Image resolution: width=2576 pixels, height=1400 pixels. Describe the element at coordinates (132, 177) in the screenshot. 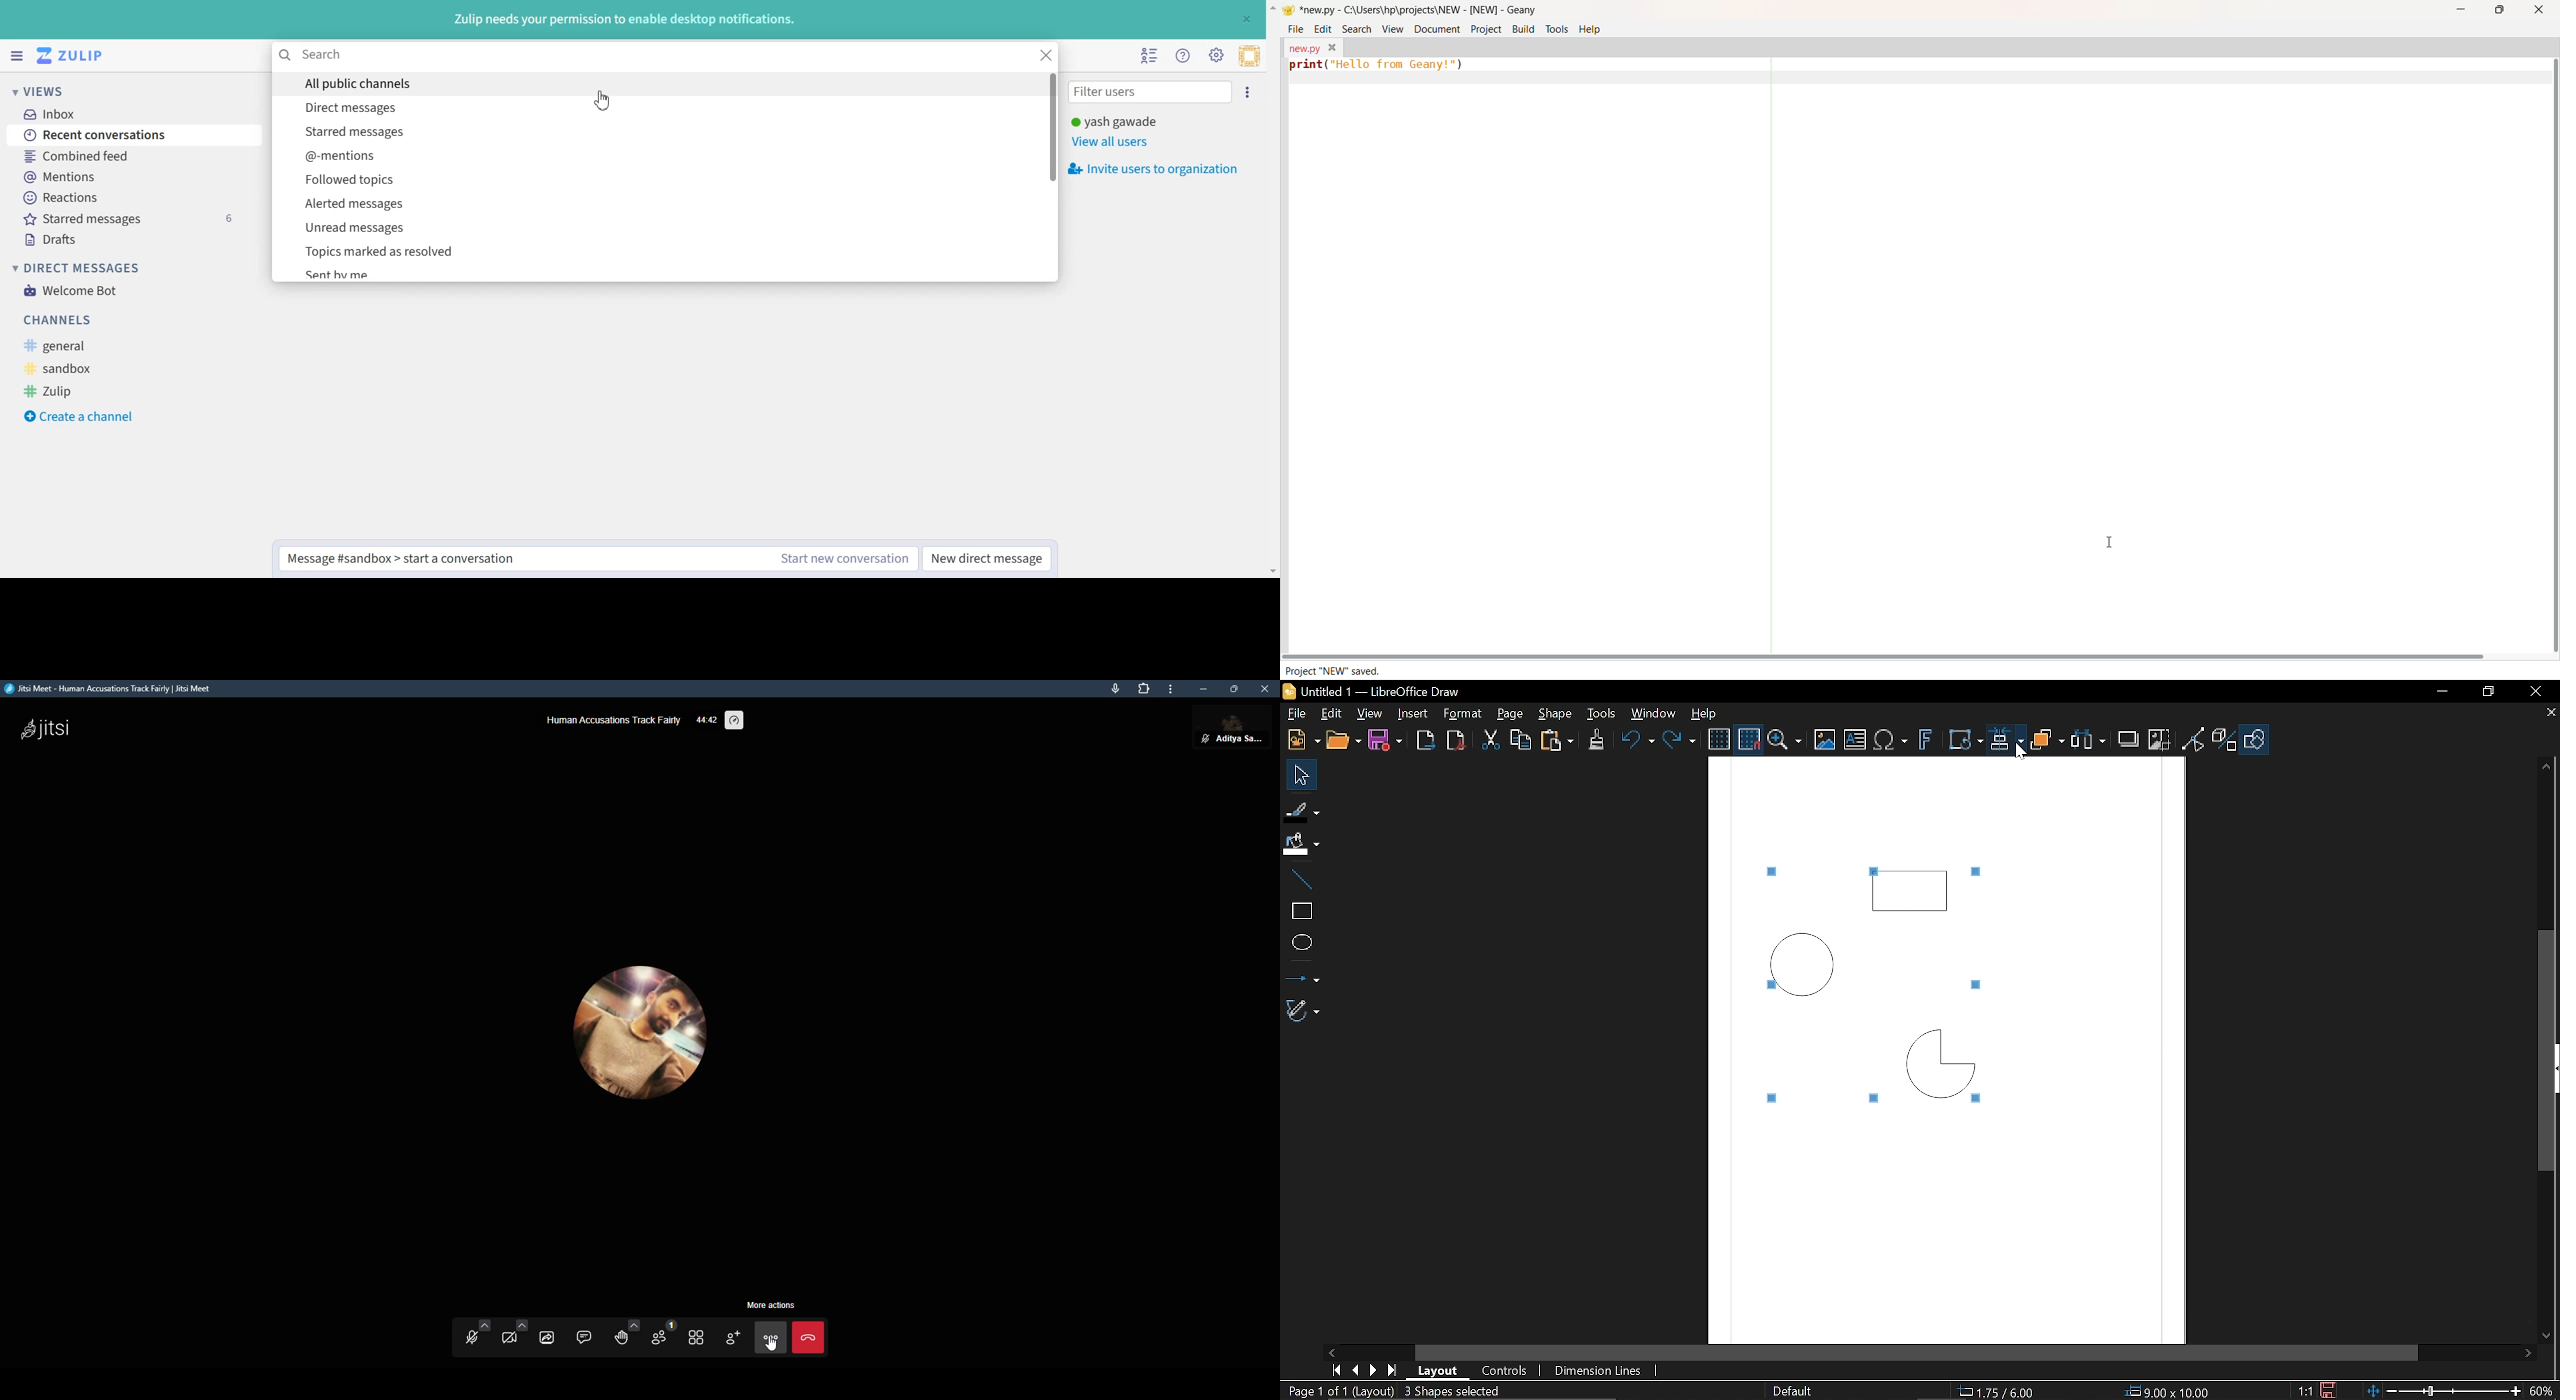

I see `Mentions` at that location.